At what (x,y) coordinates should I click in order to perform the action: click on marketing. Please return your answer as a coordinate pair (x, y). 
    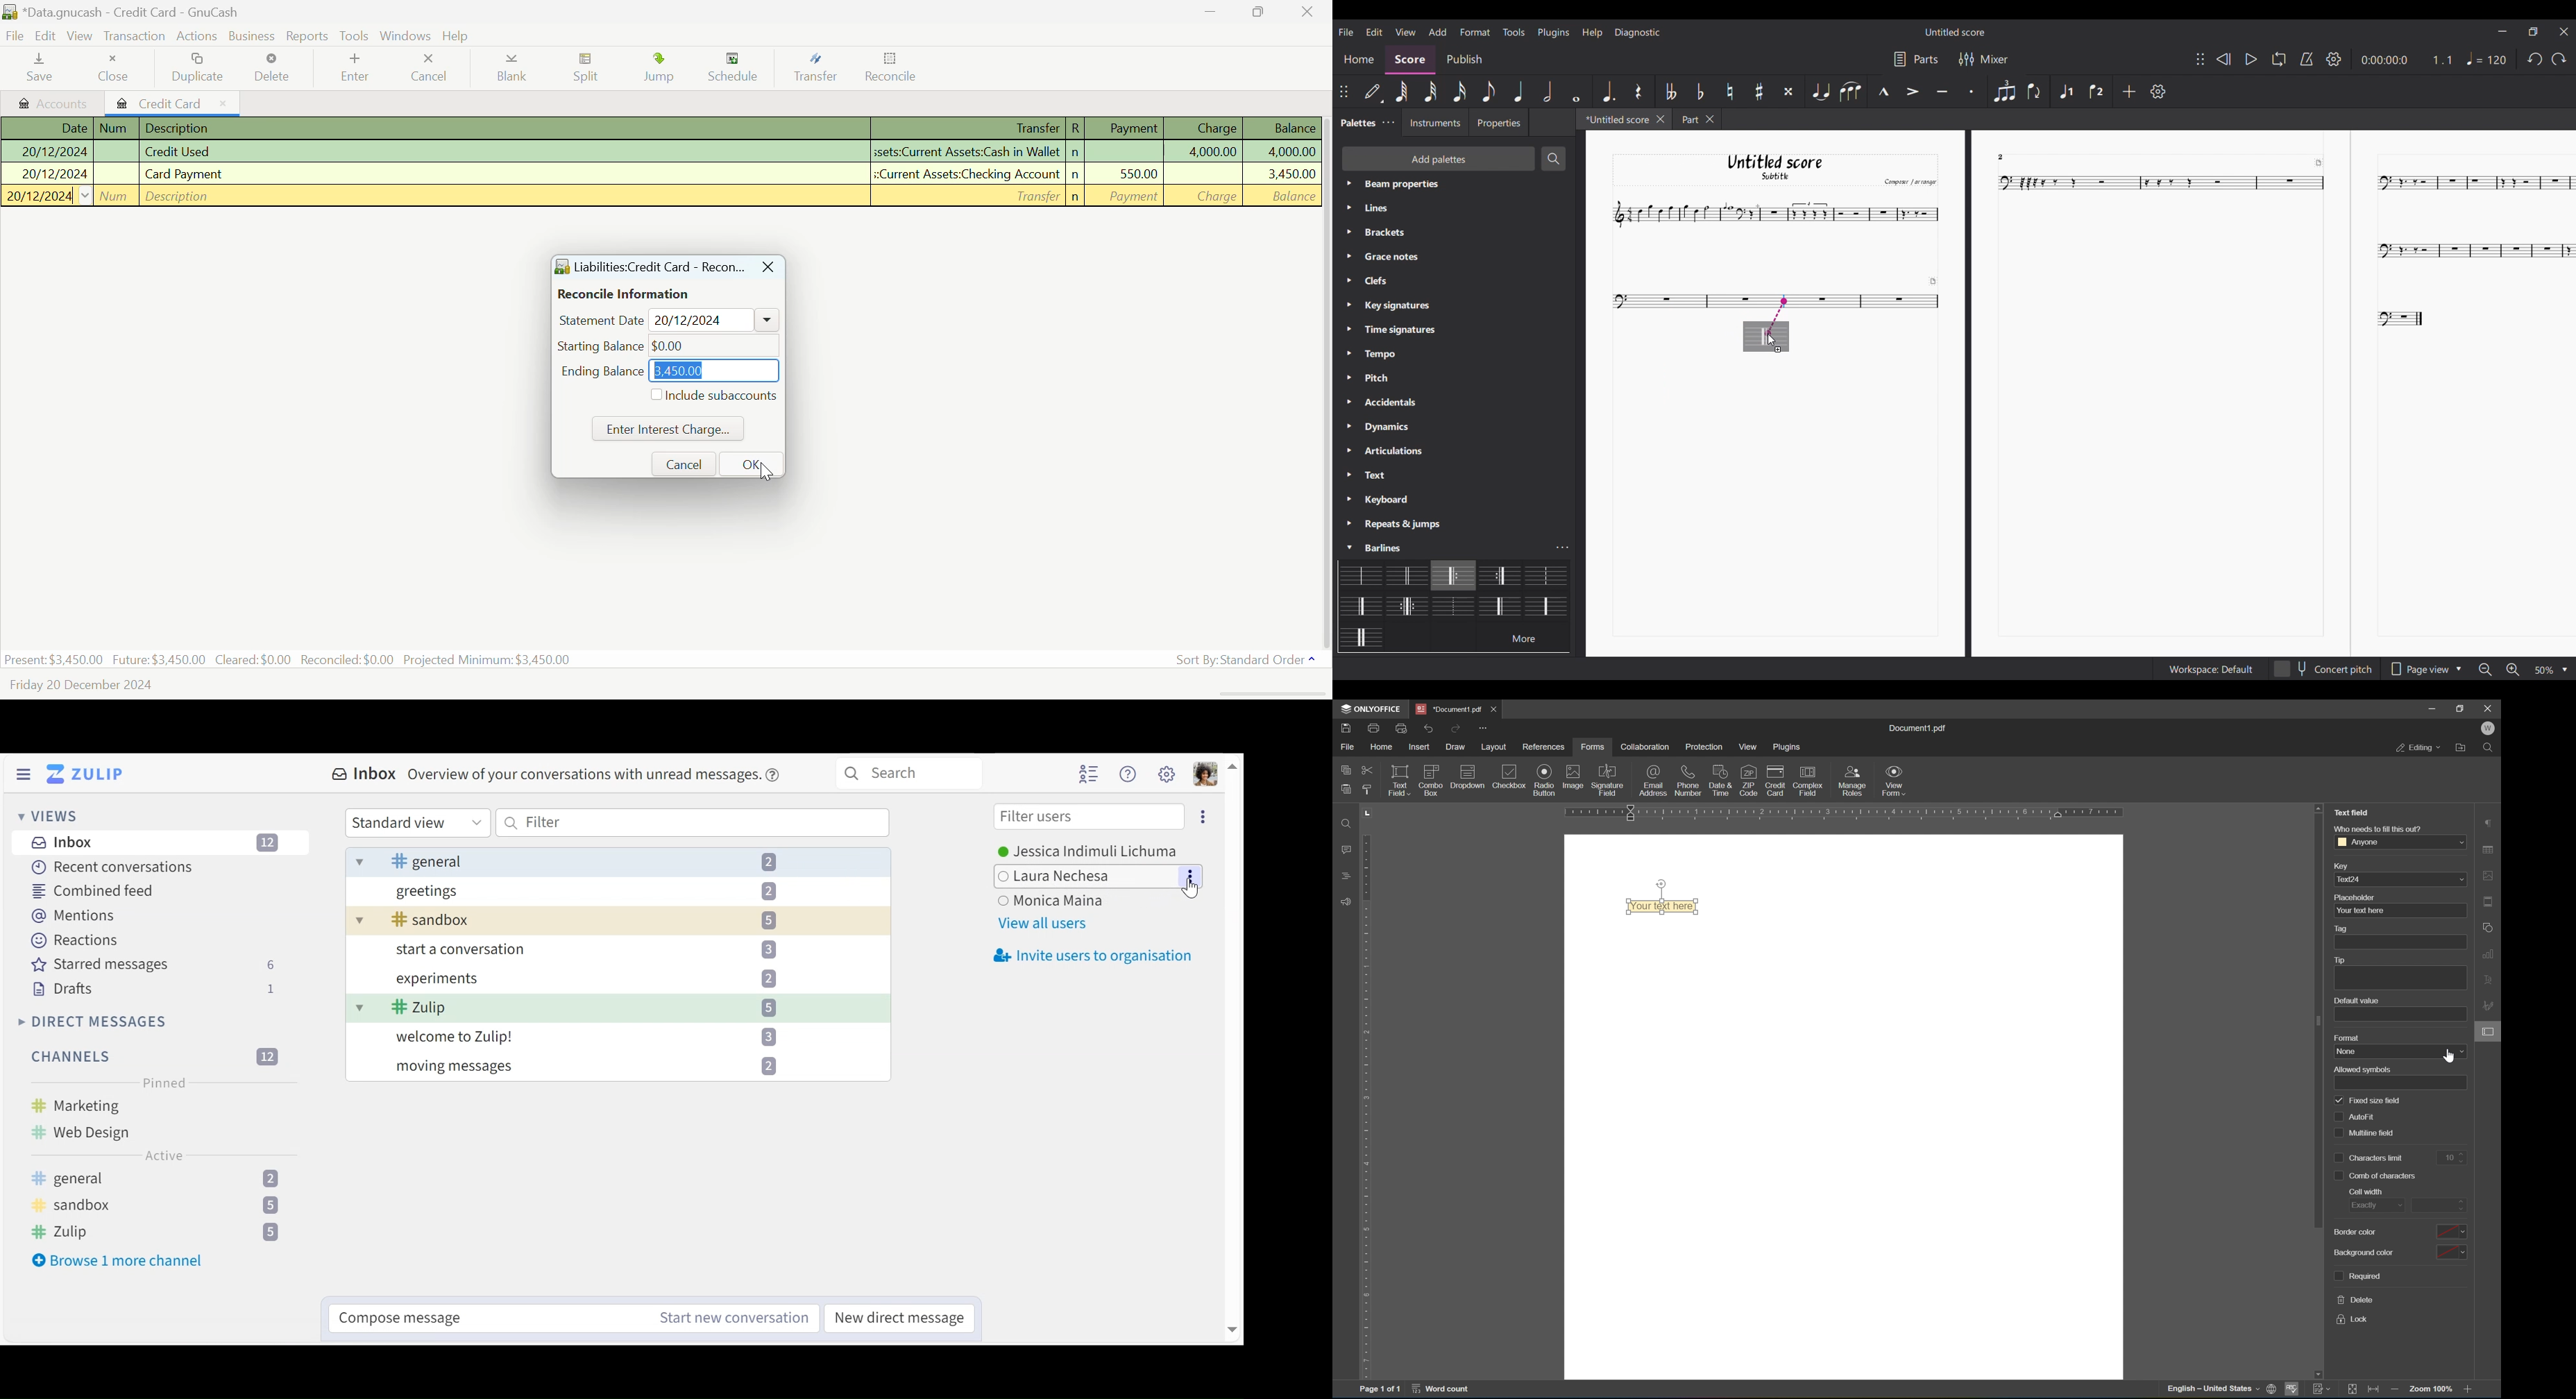
    Looking at the image, I should click on (100, 1107).